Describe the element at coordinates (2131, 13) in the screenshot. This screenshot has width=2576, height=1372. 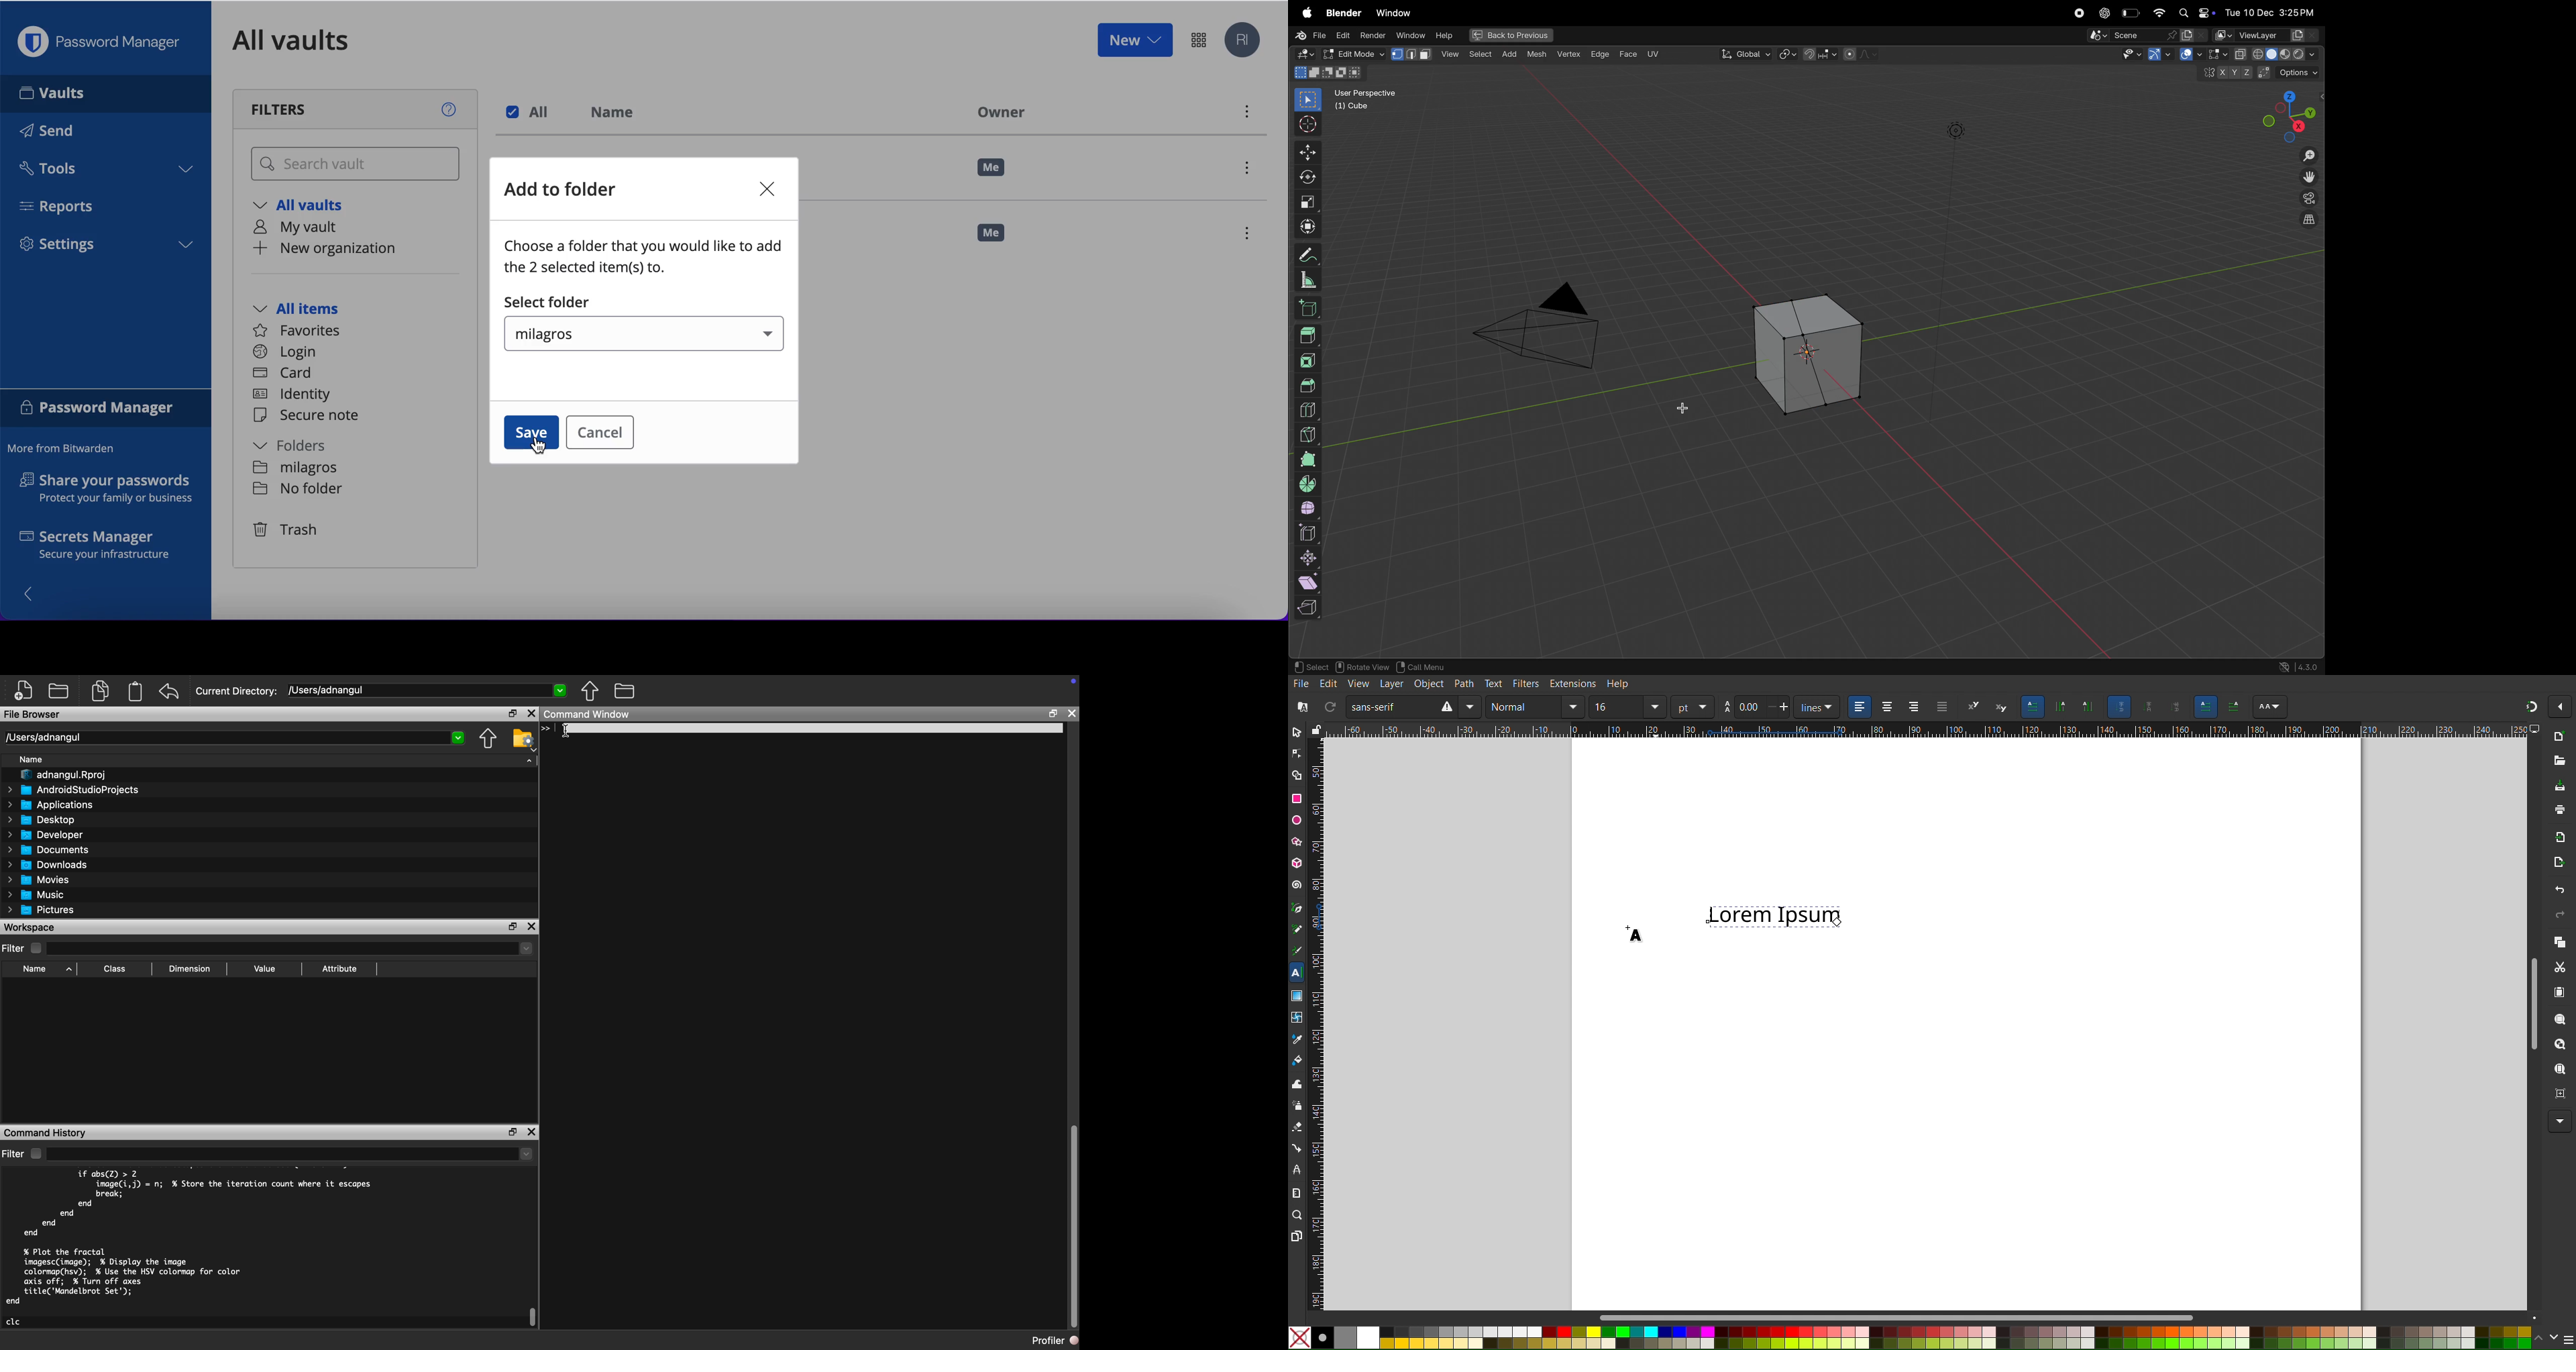
I see `battery` at that location.